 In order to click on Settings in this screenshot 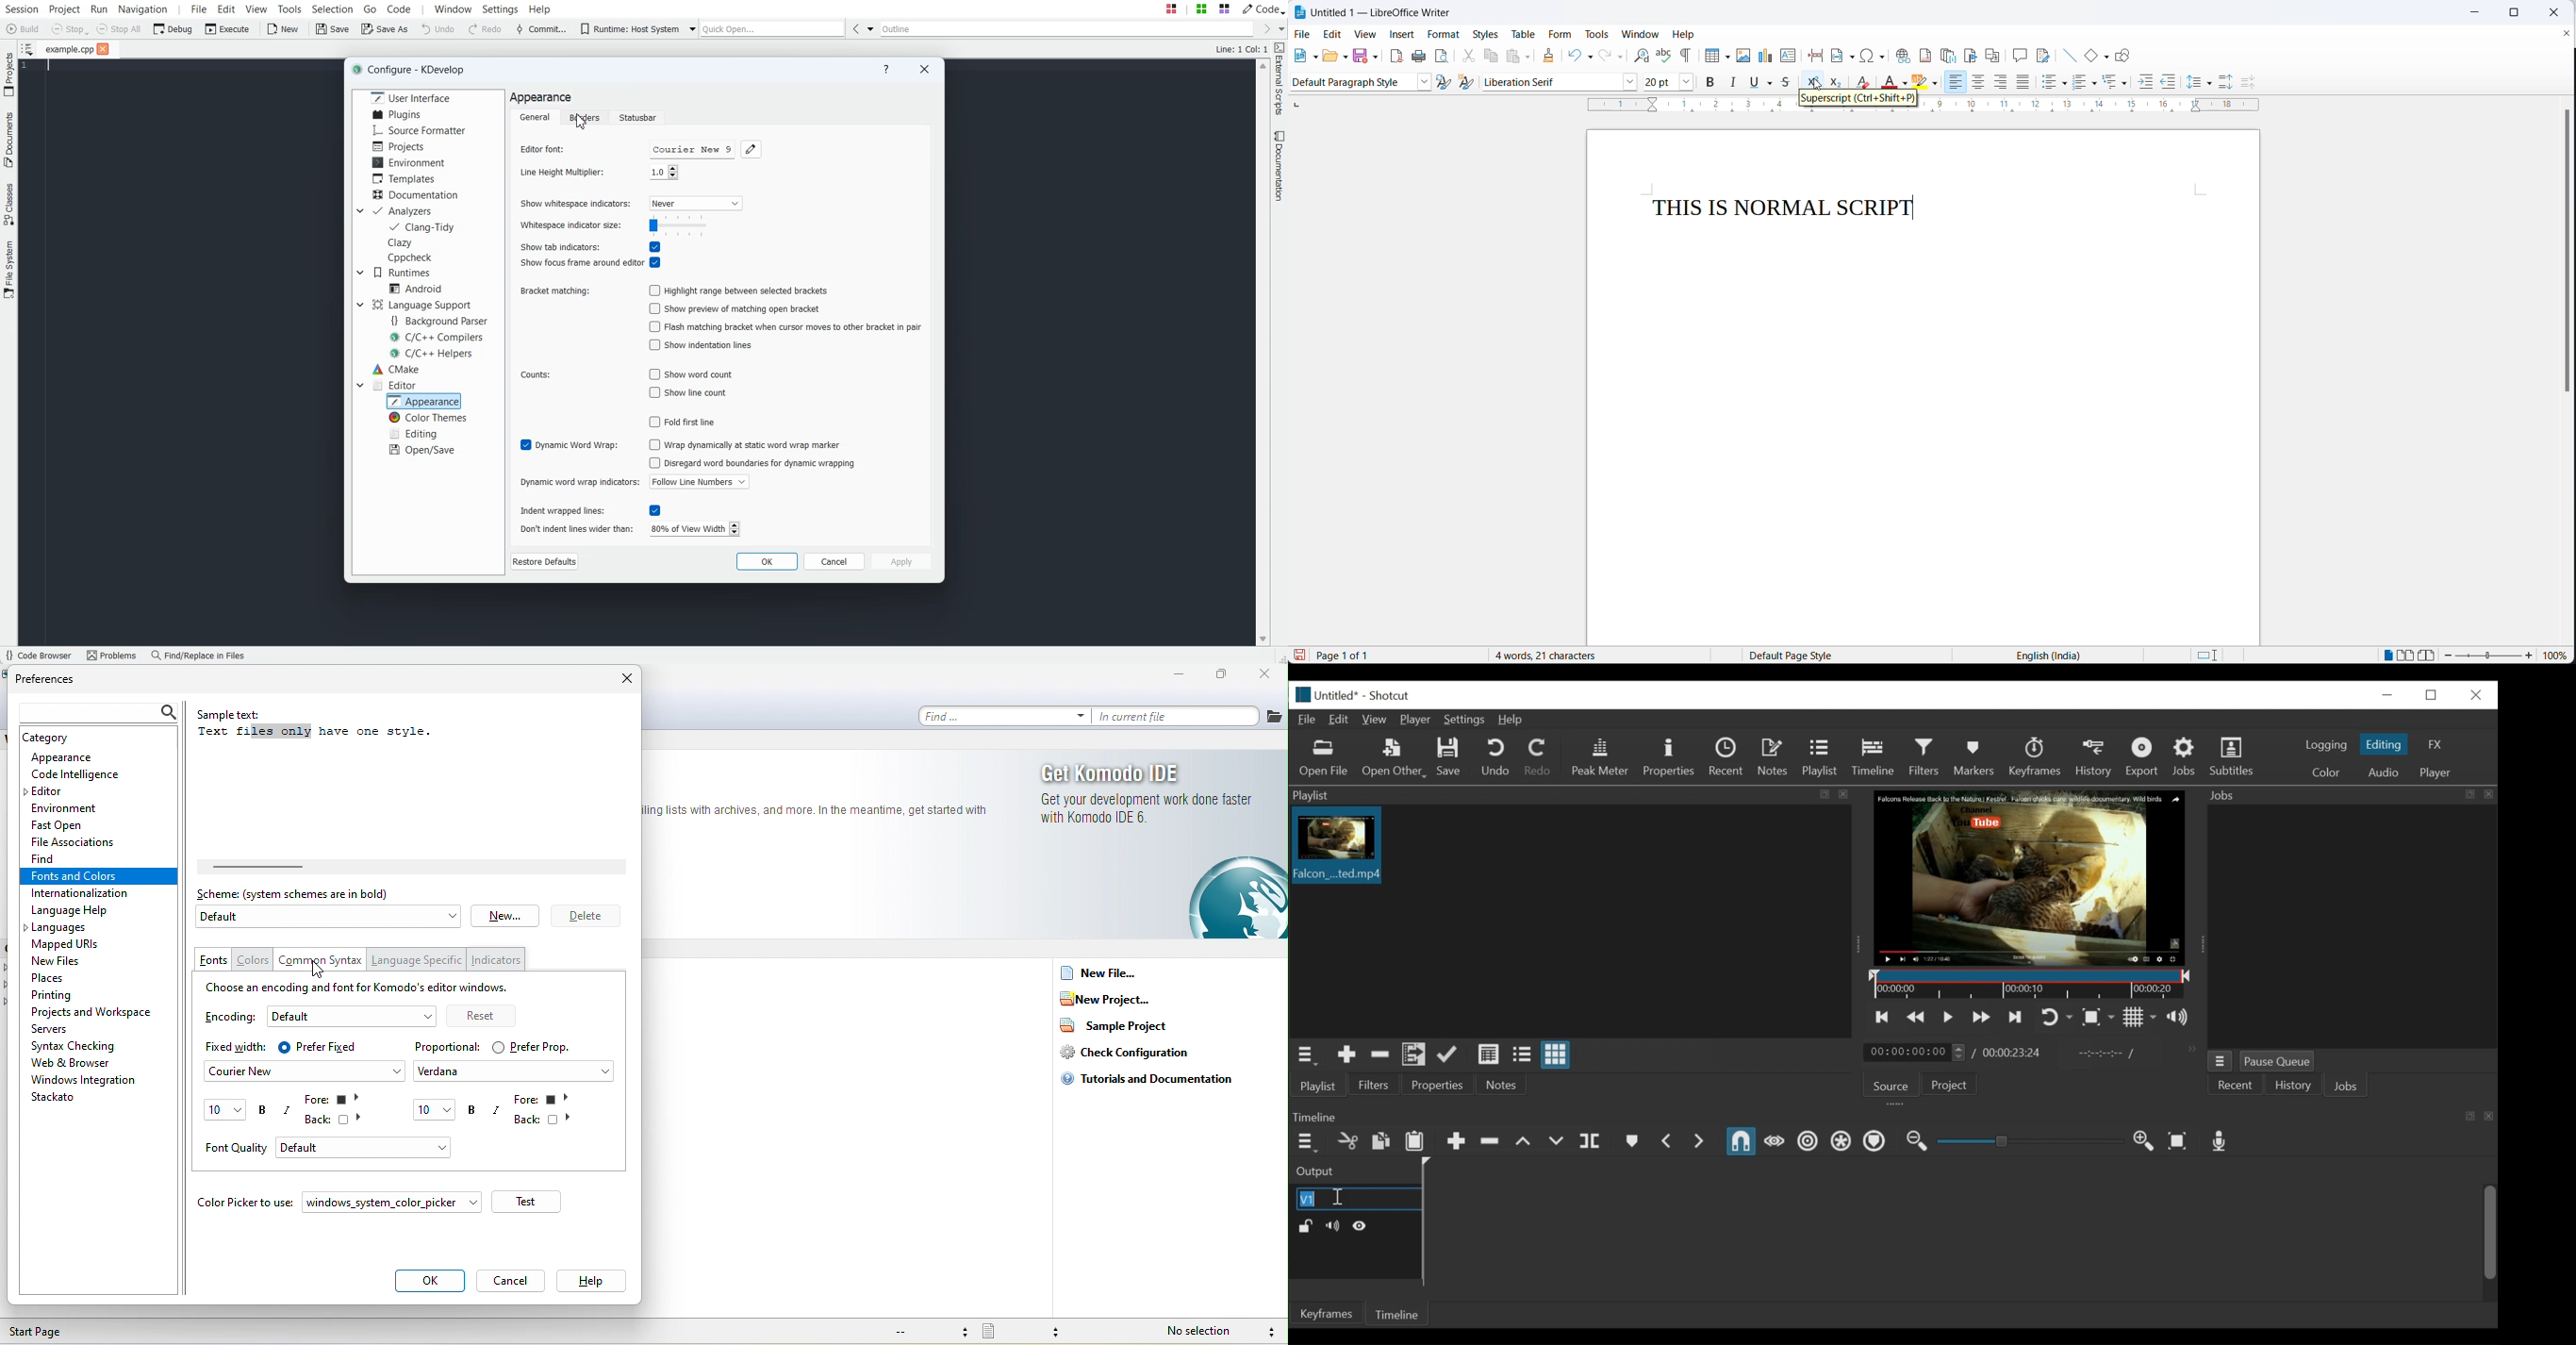, I will do `click(1464, 719)`.